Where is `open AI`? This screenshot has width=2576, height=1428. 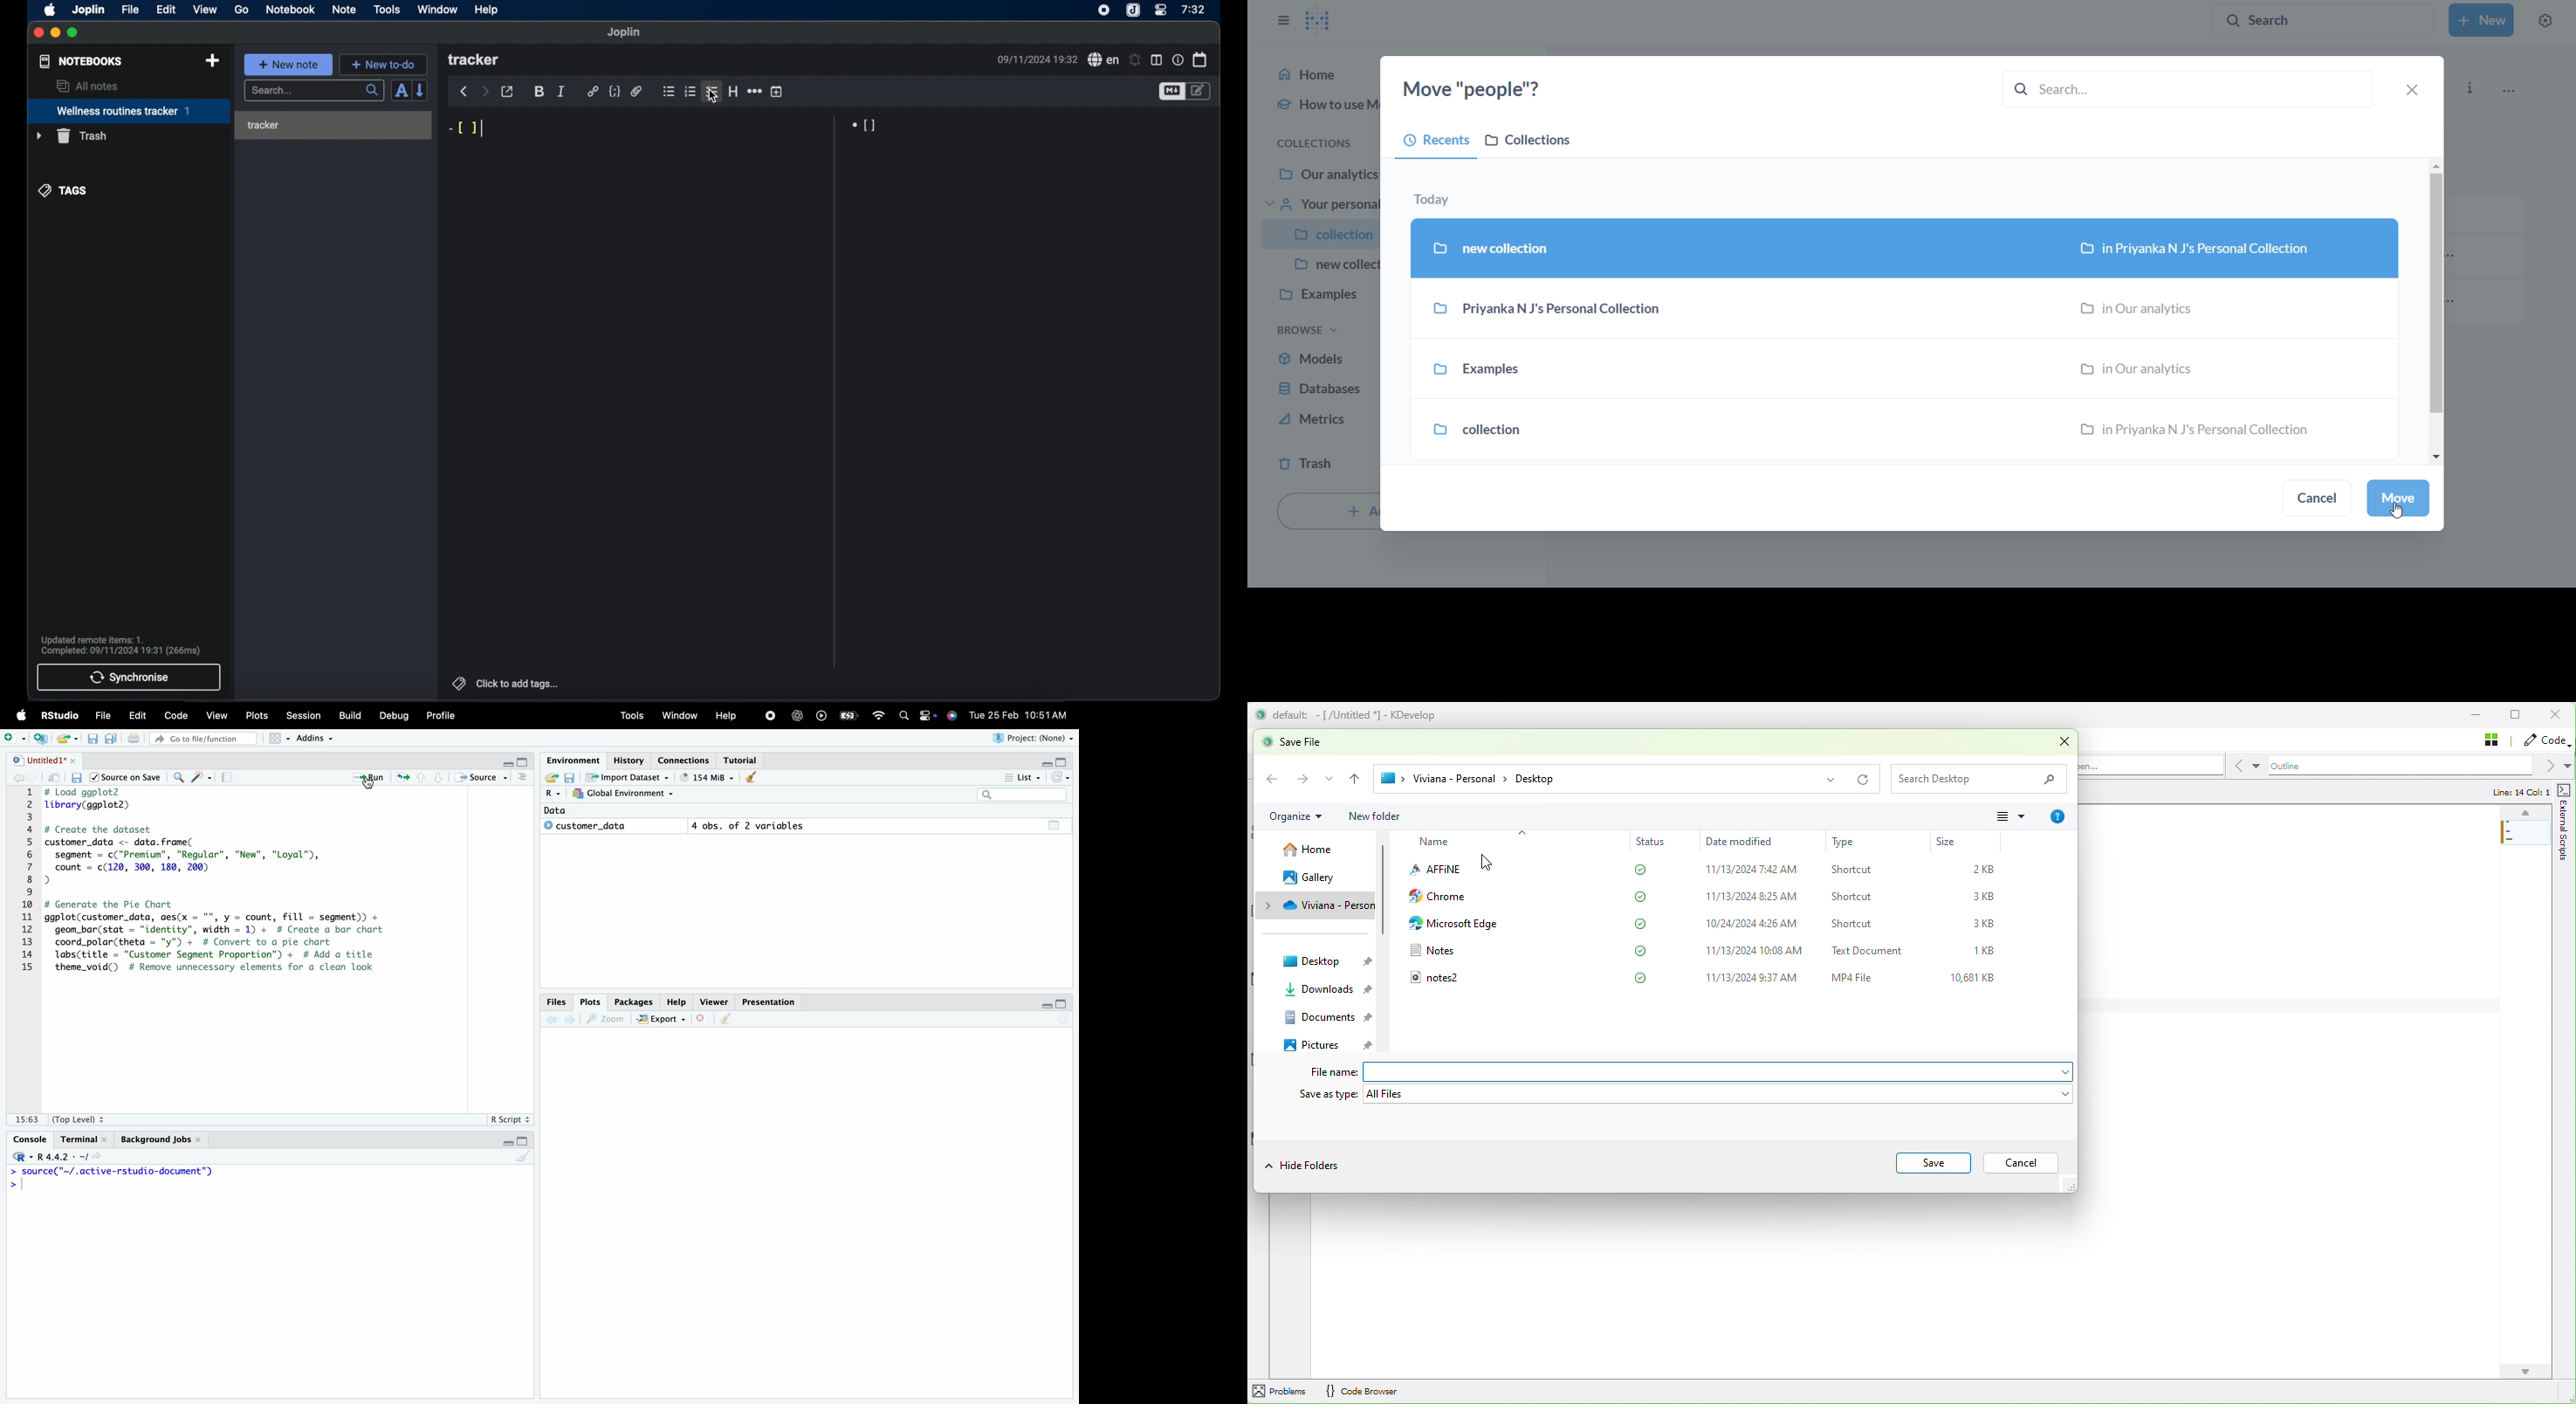 open AI is located at coordinates (798, 719).